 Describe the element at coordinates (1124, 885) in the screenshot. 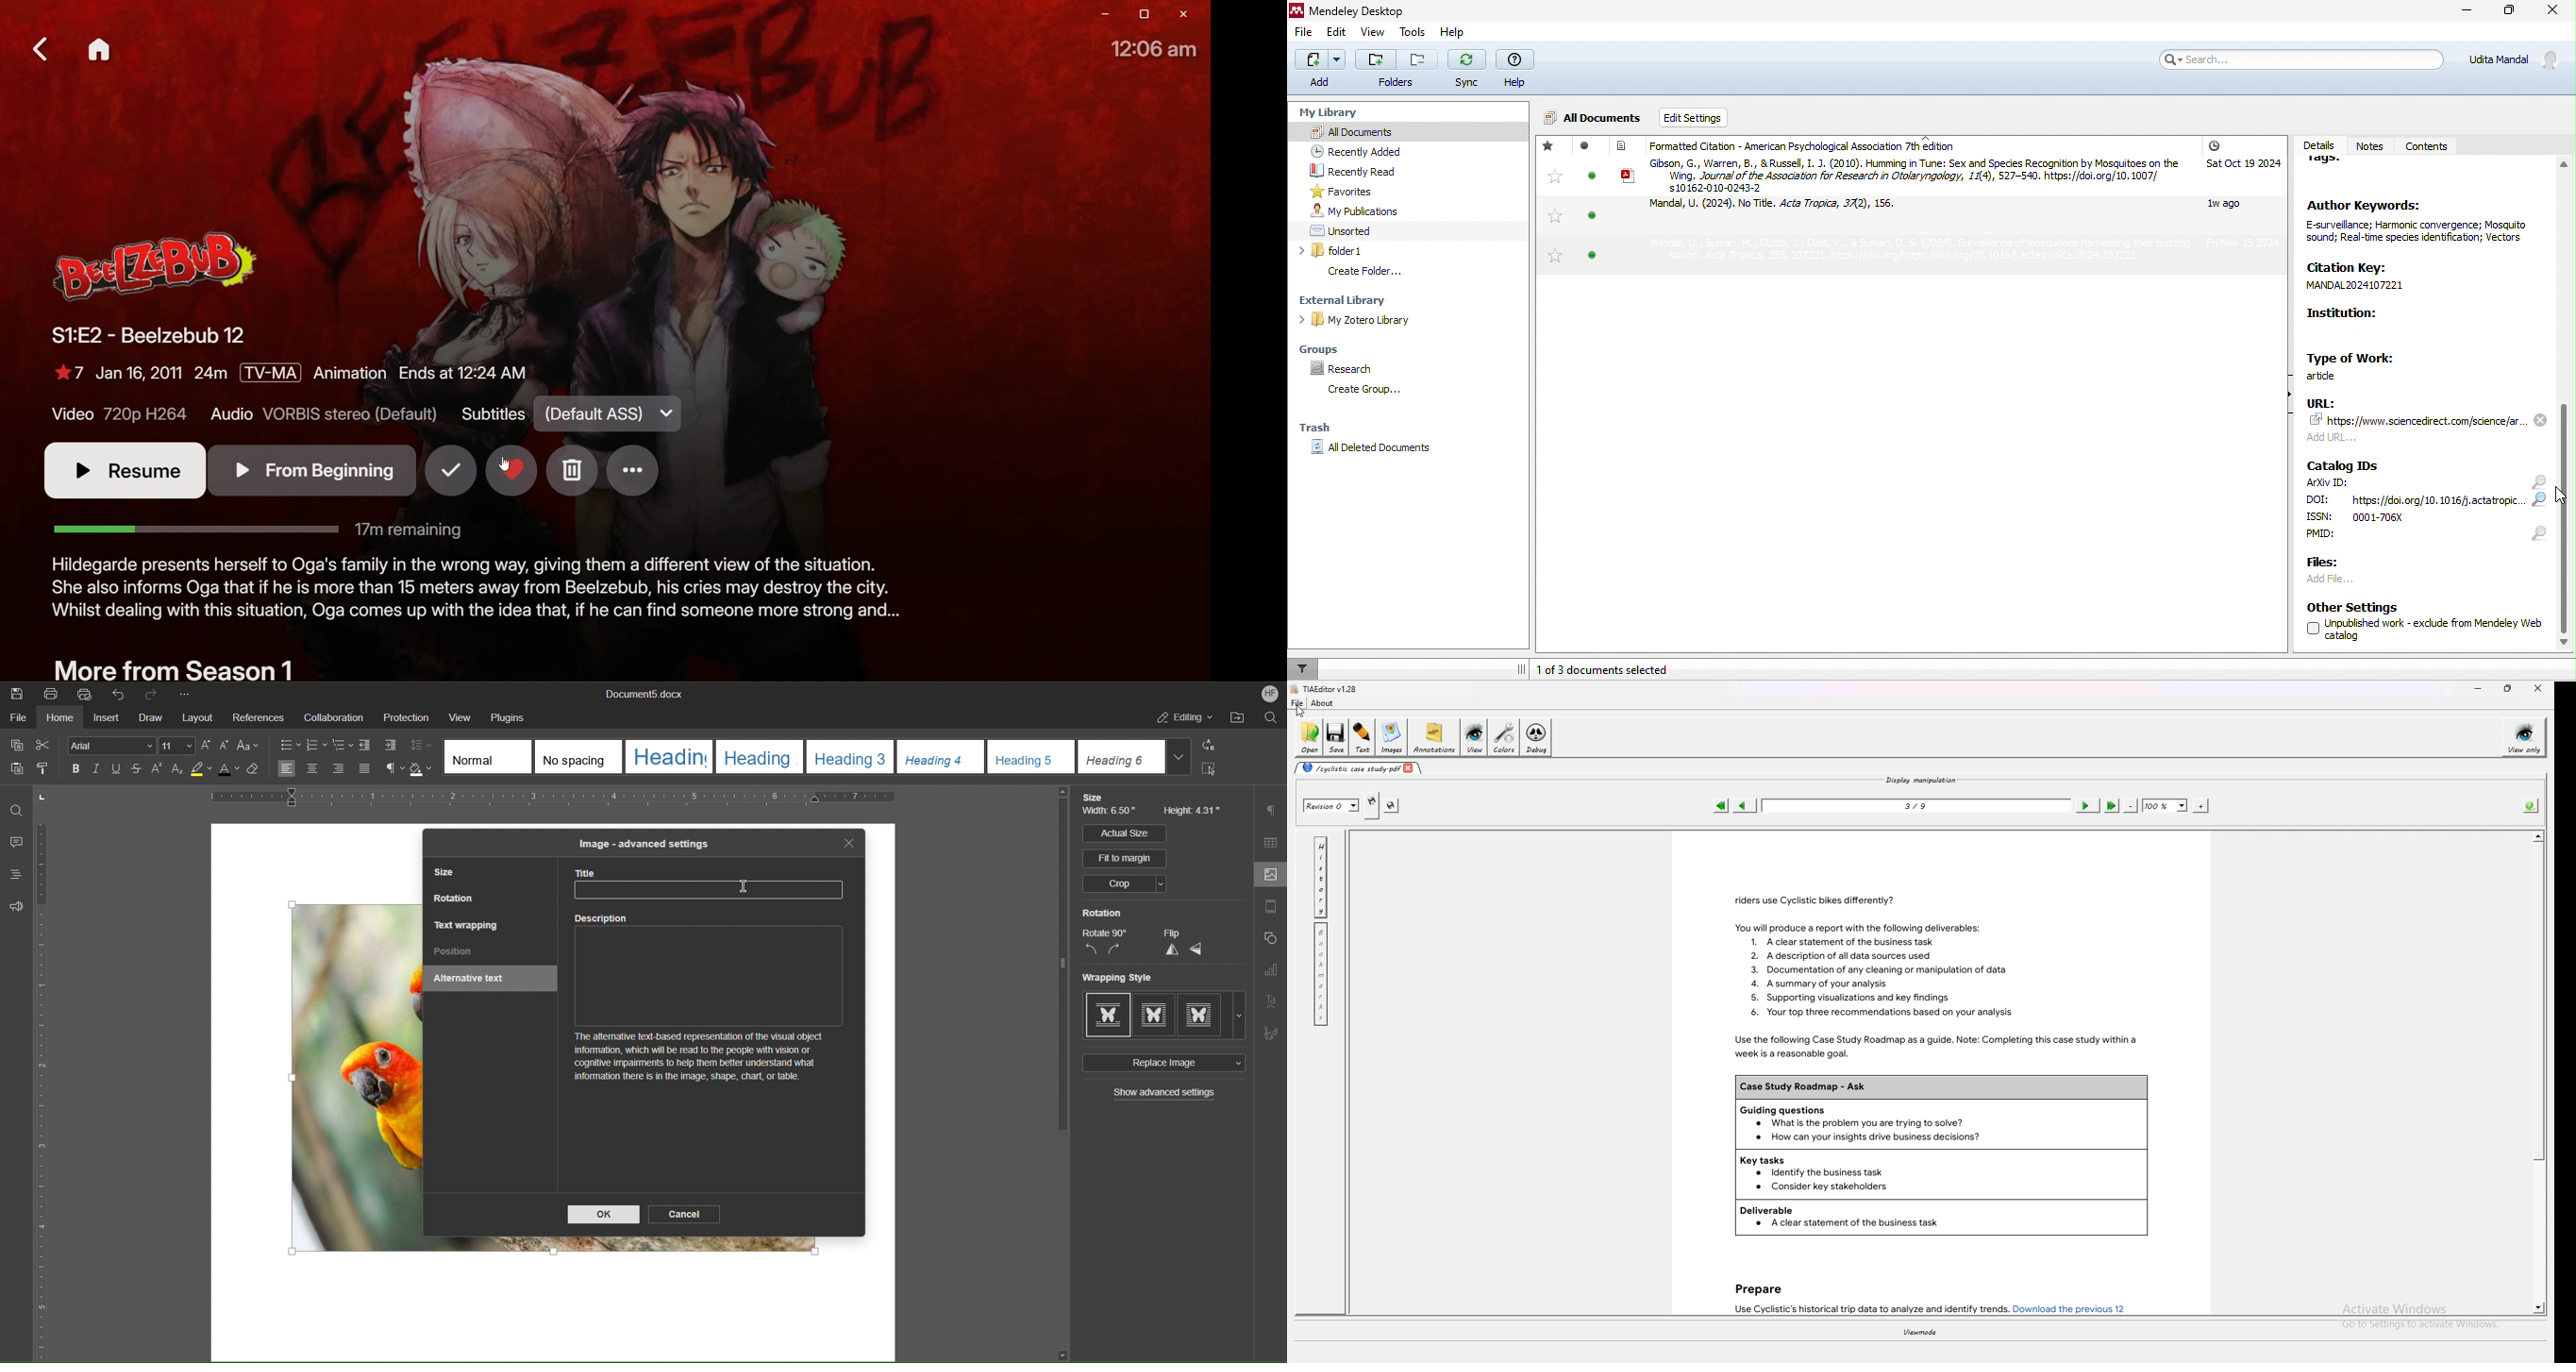

I see `Crop` at that location.